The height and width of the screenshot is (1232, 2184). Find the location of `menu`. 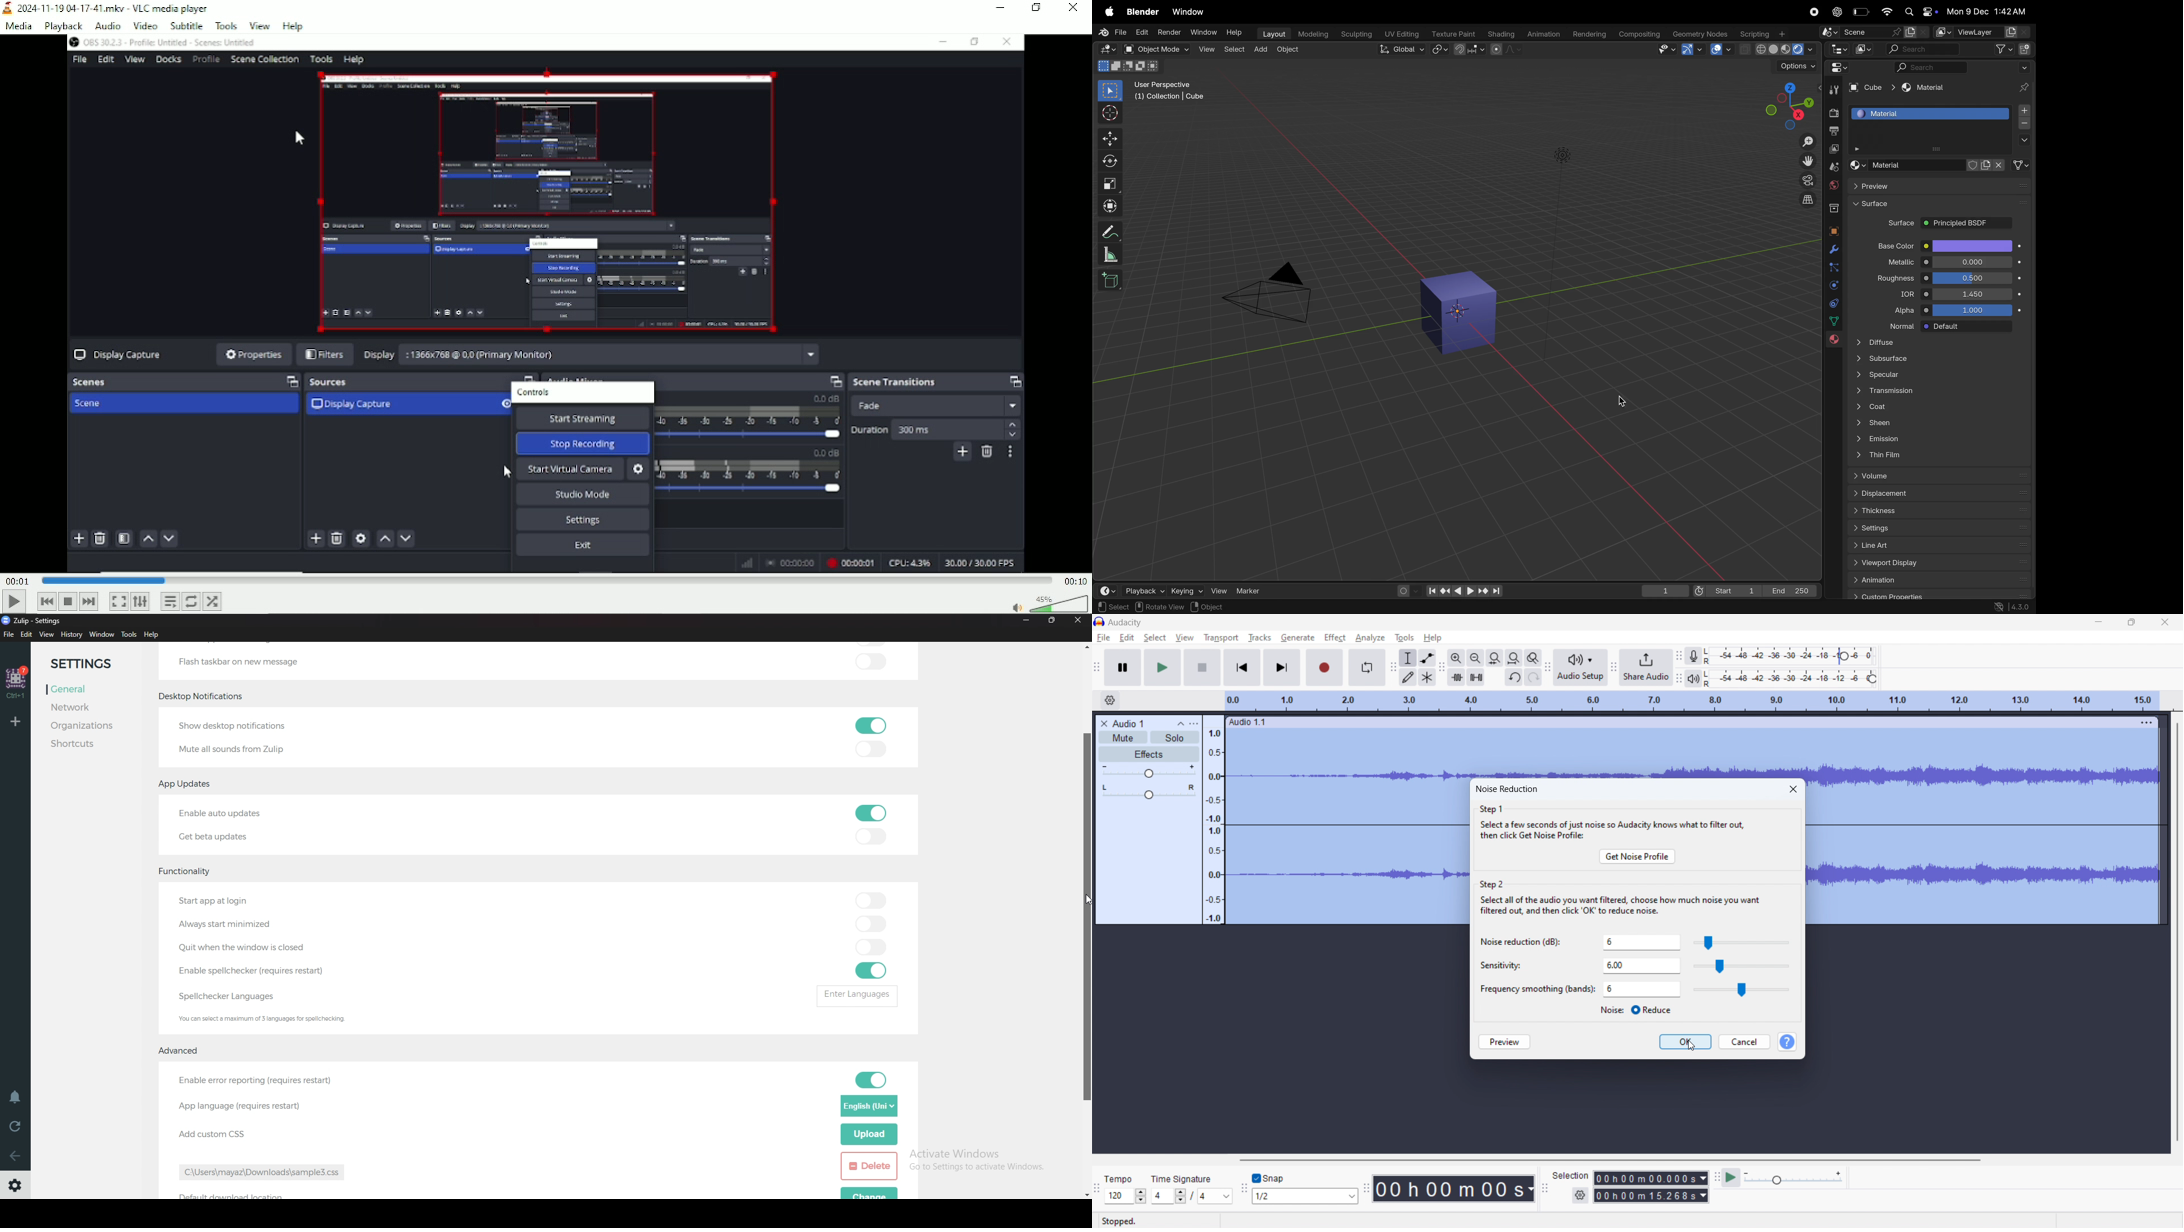

menu is located at coordinates (2145, 723).